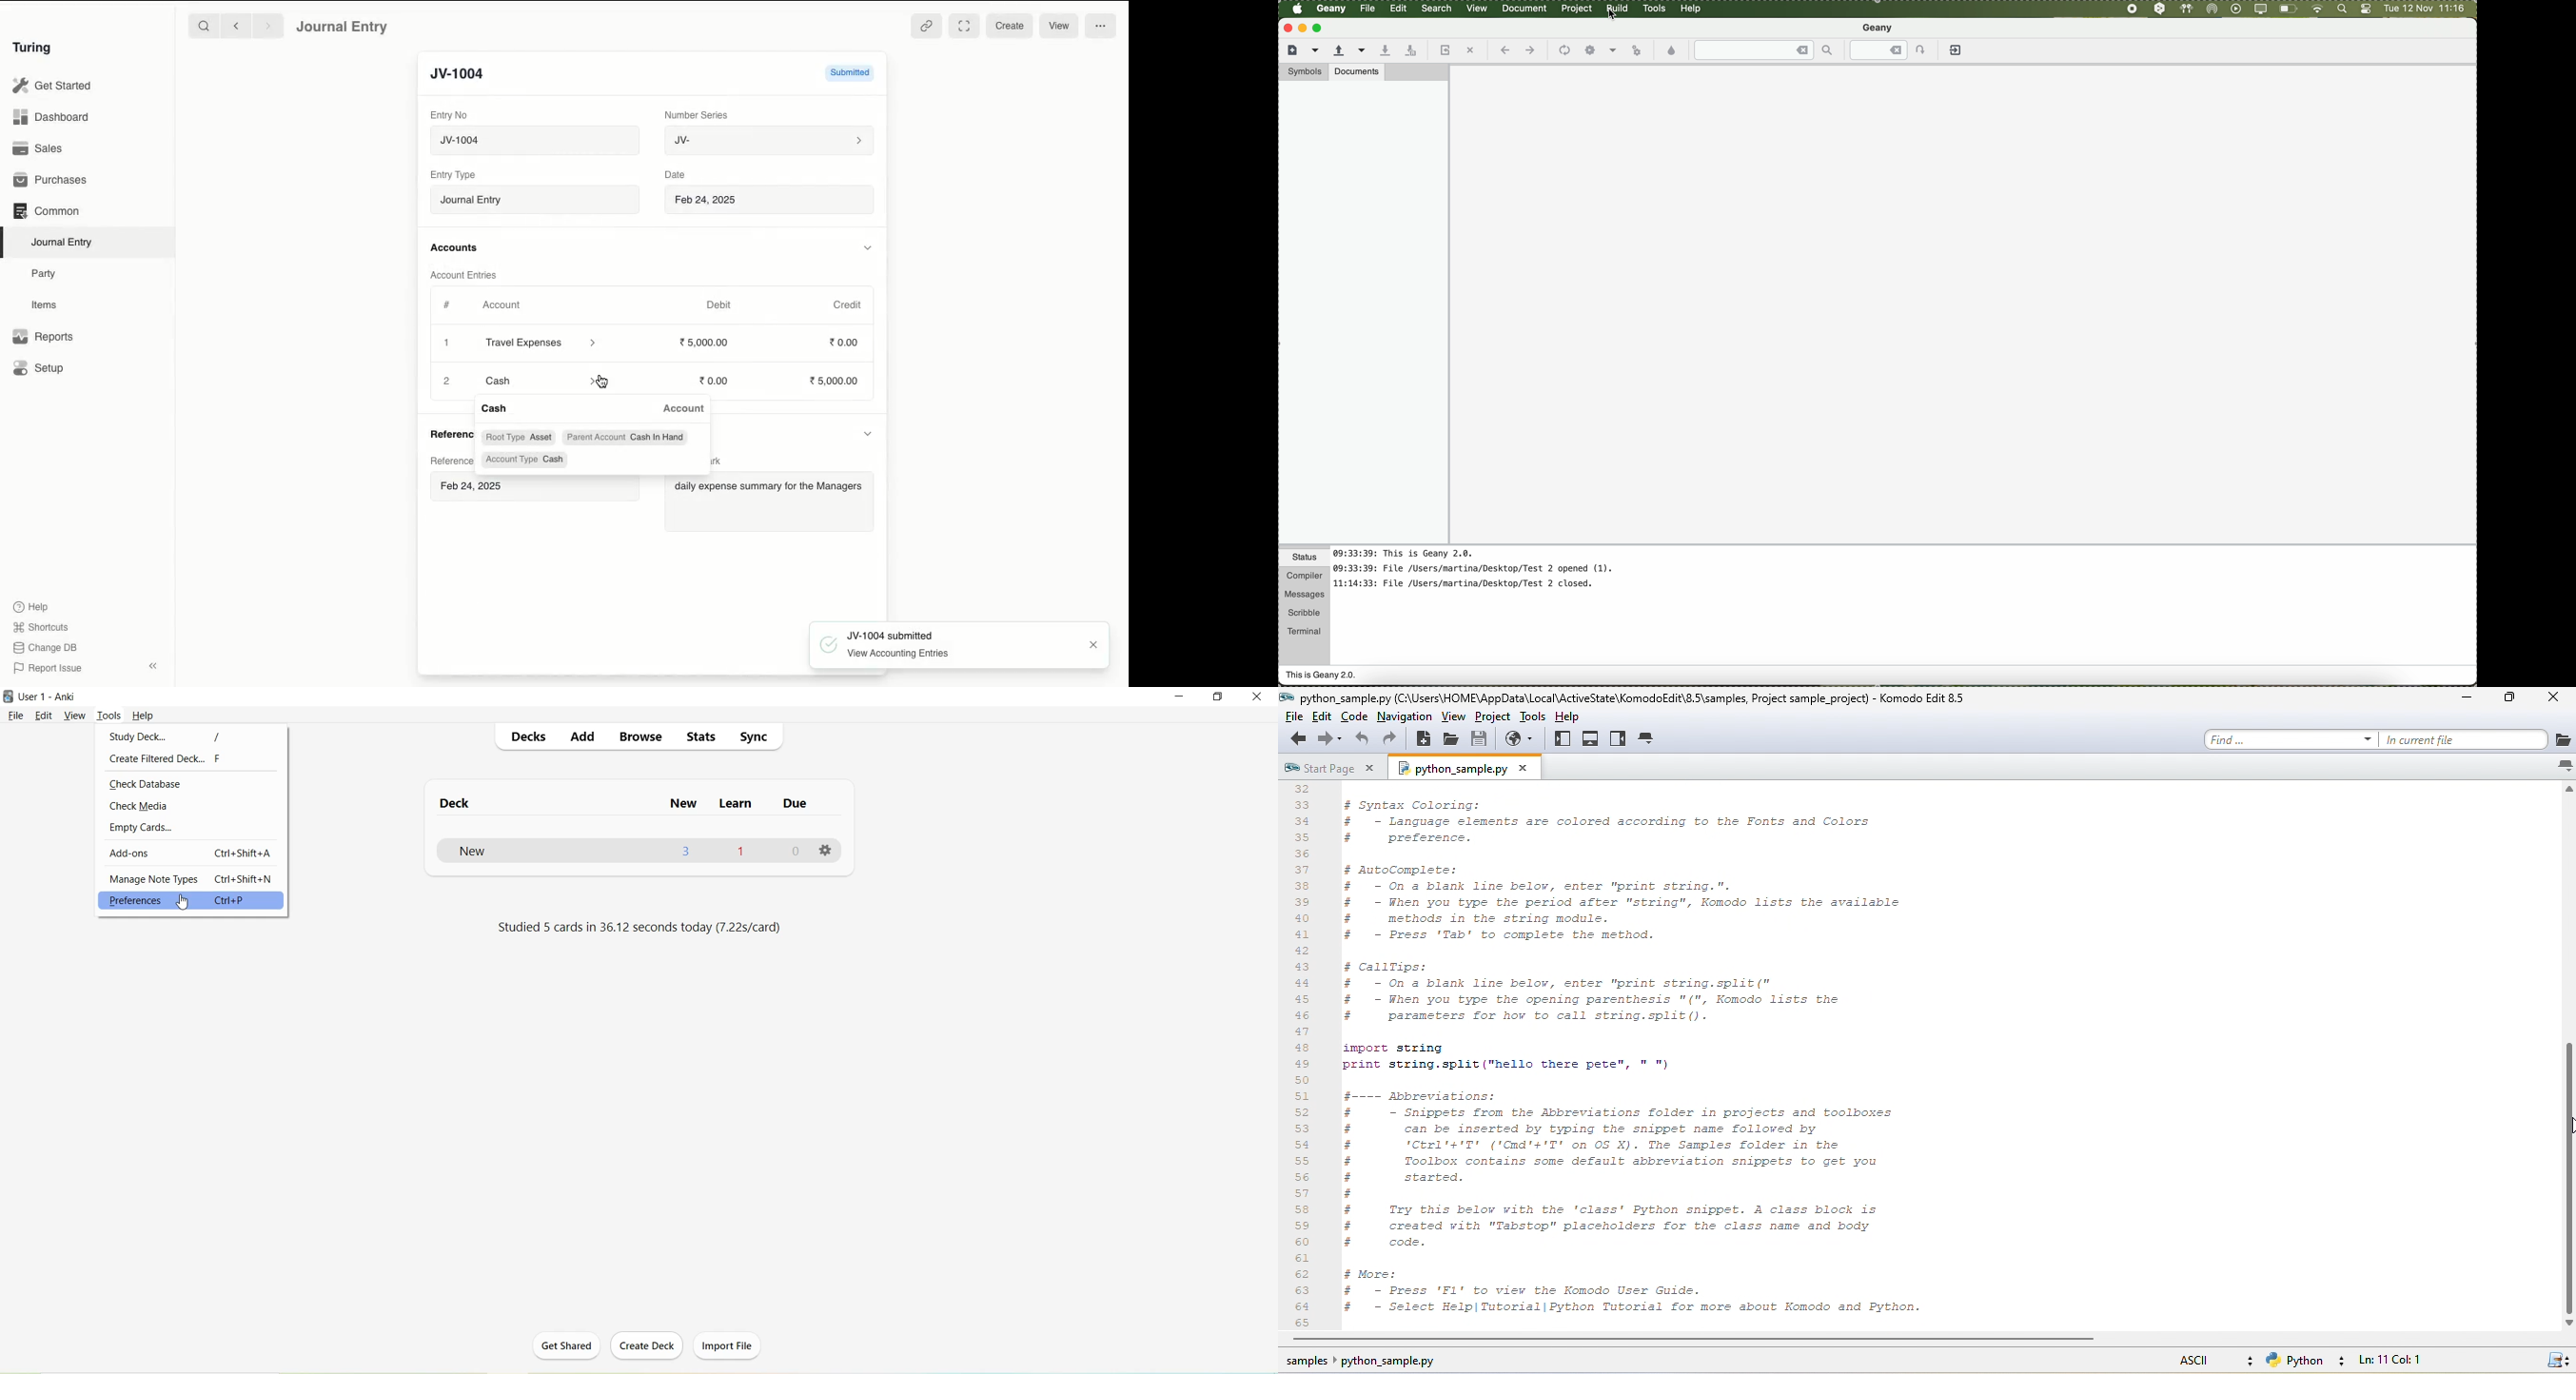 Image resolution: width=2576 pixels, height=1400 pixels. What do you see at coordinates (48, 211) in the screenshot?
I see `Common` at bounding box center [48, 211].